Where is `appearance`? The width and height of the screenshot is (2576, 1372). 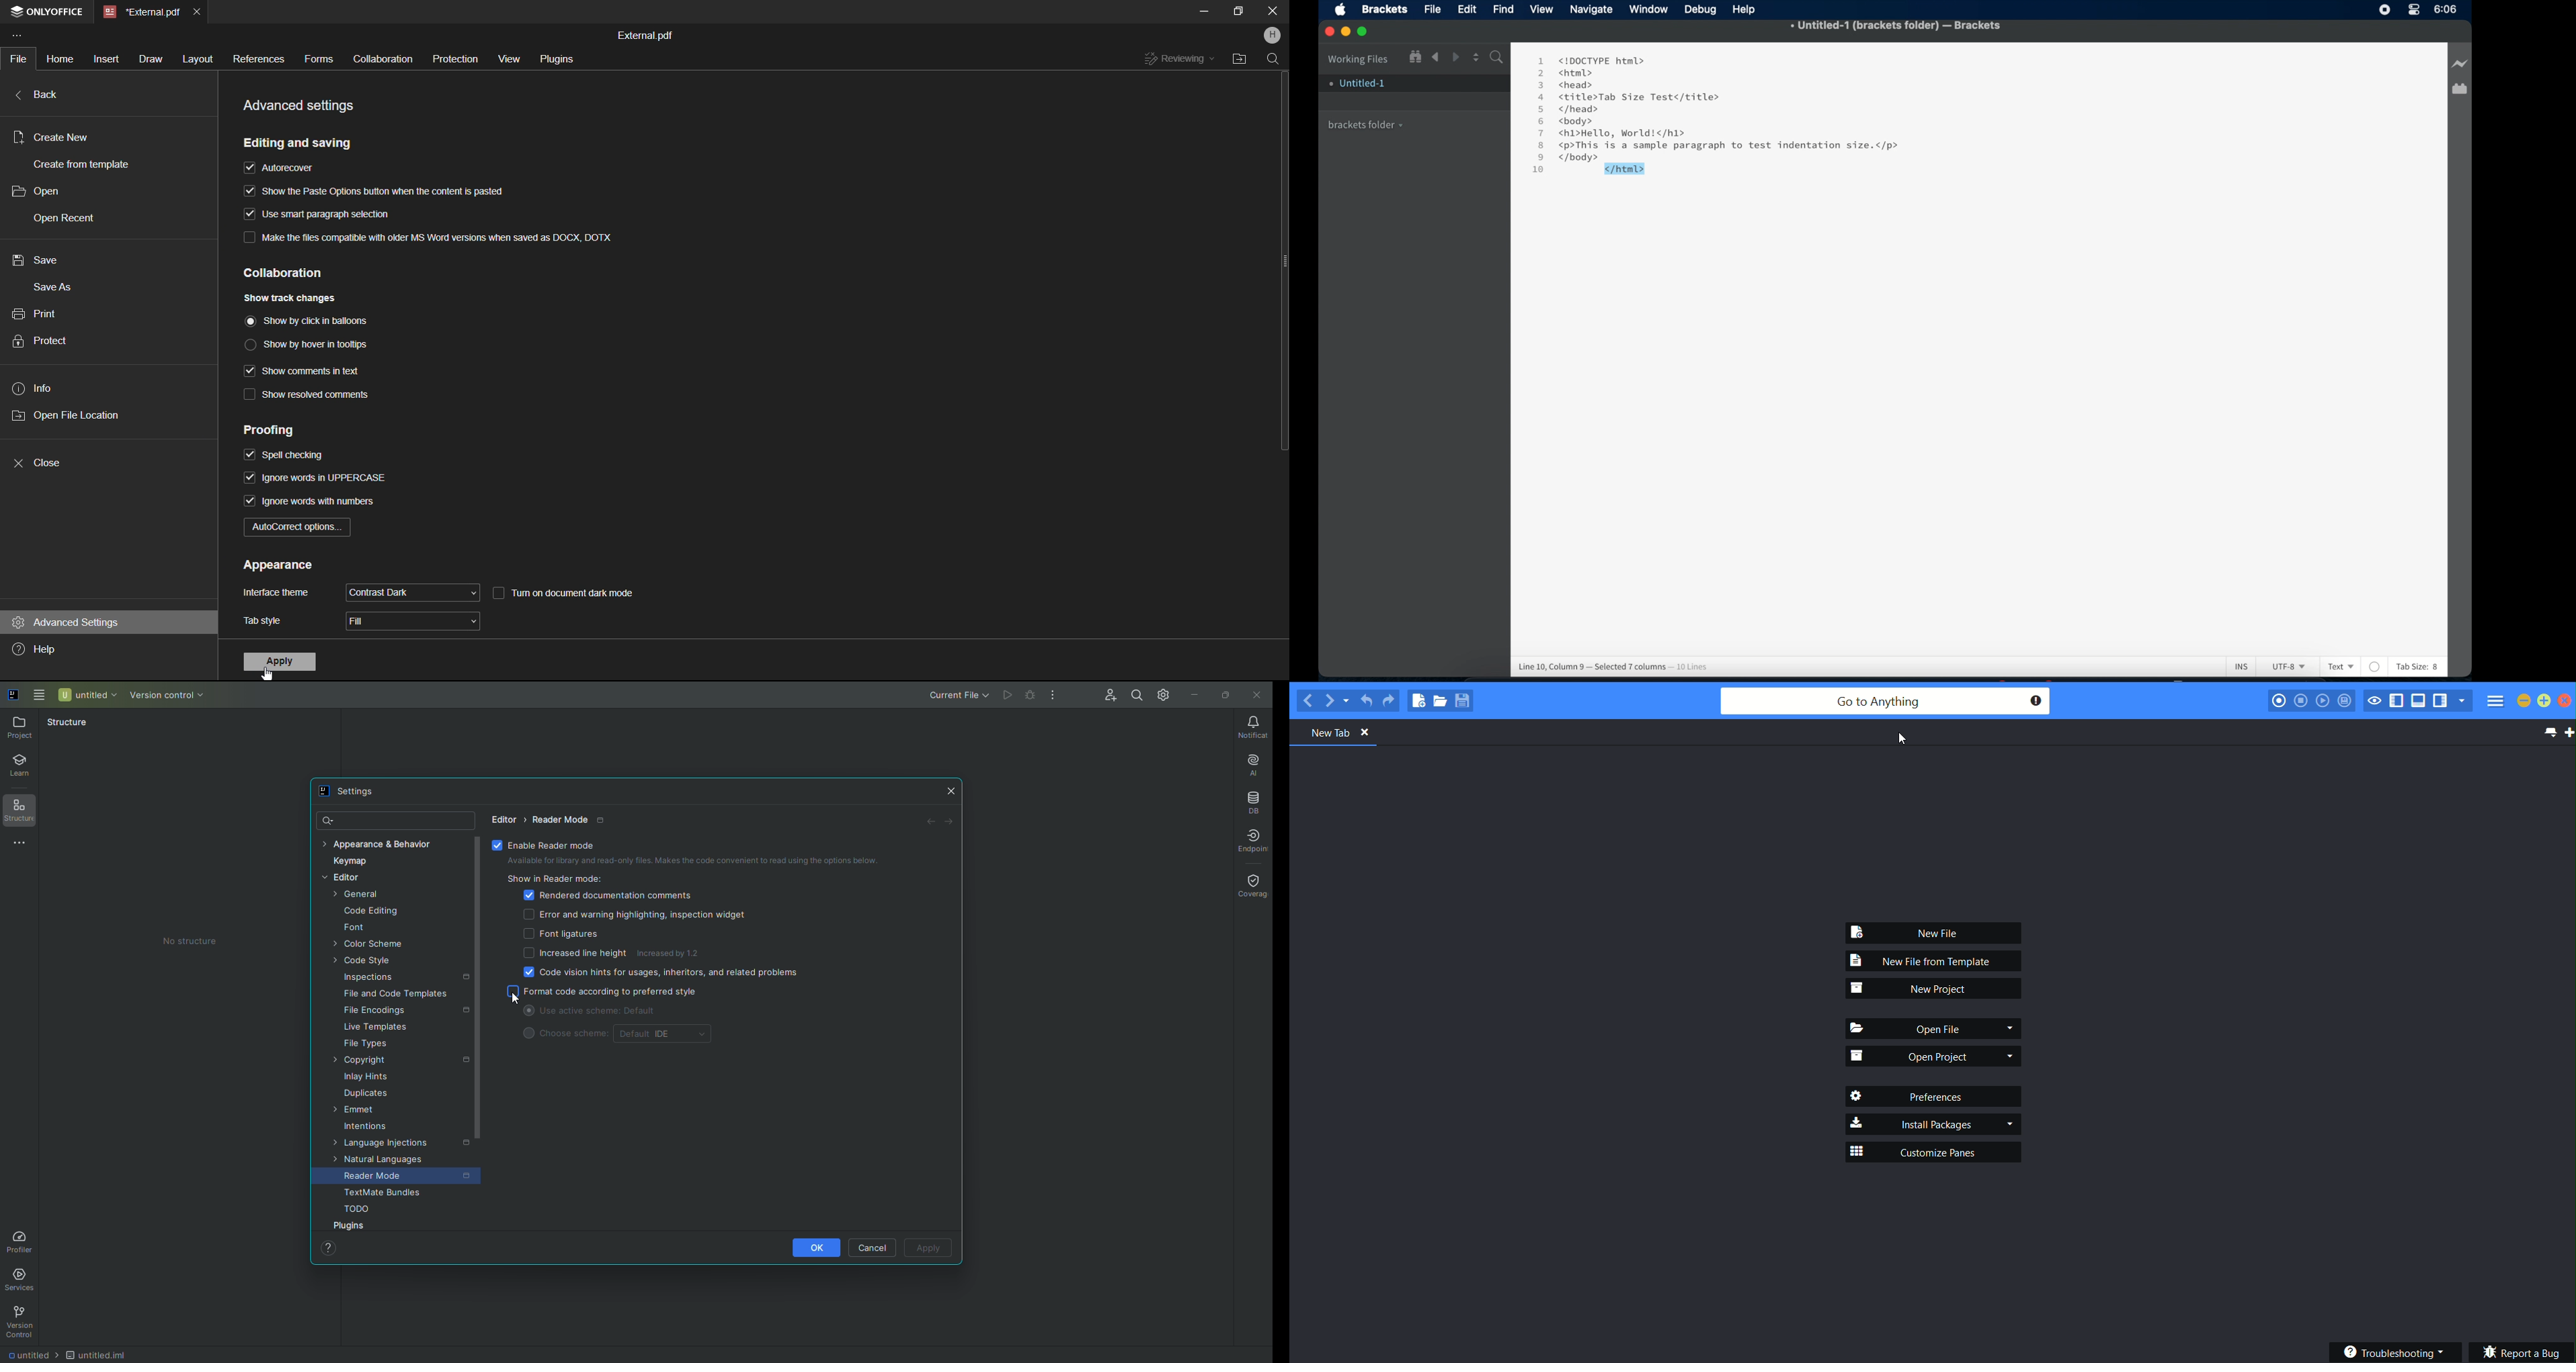 appearance is located at coordinates (278, 567).